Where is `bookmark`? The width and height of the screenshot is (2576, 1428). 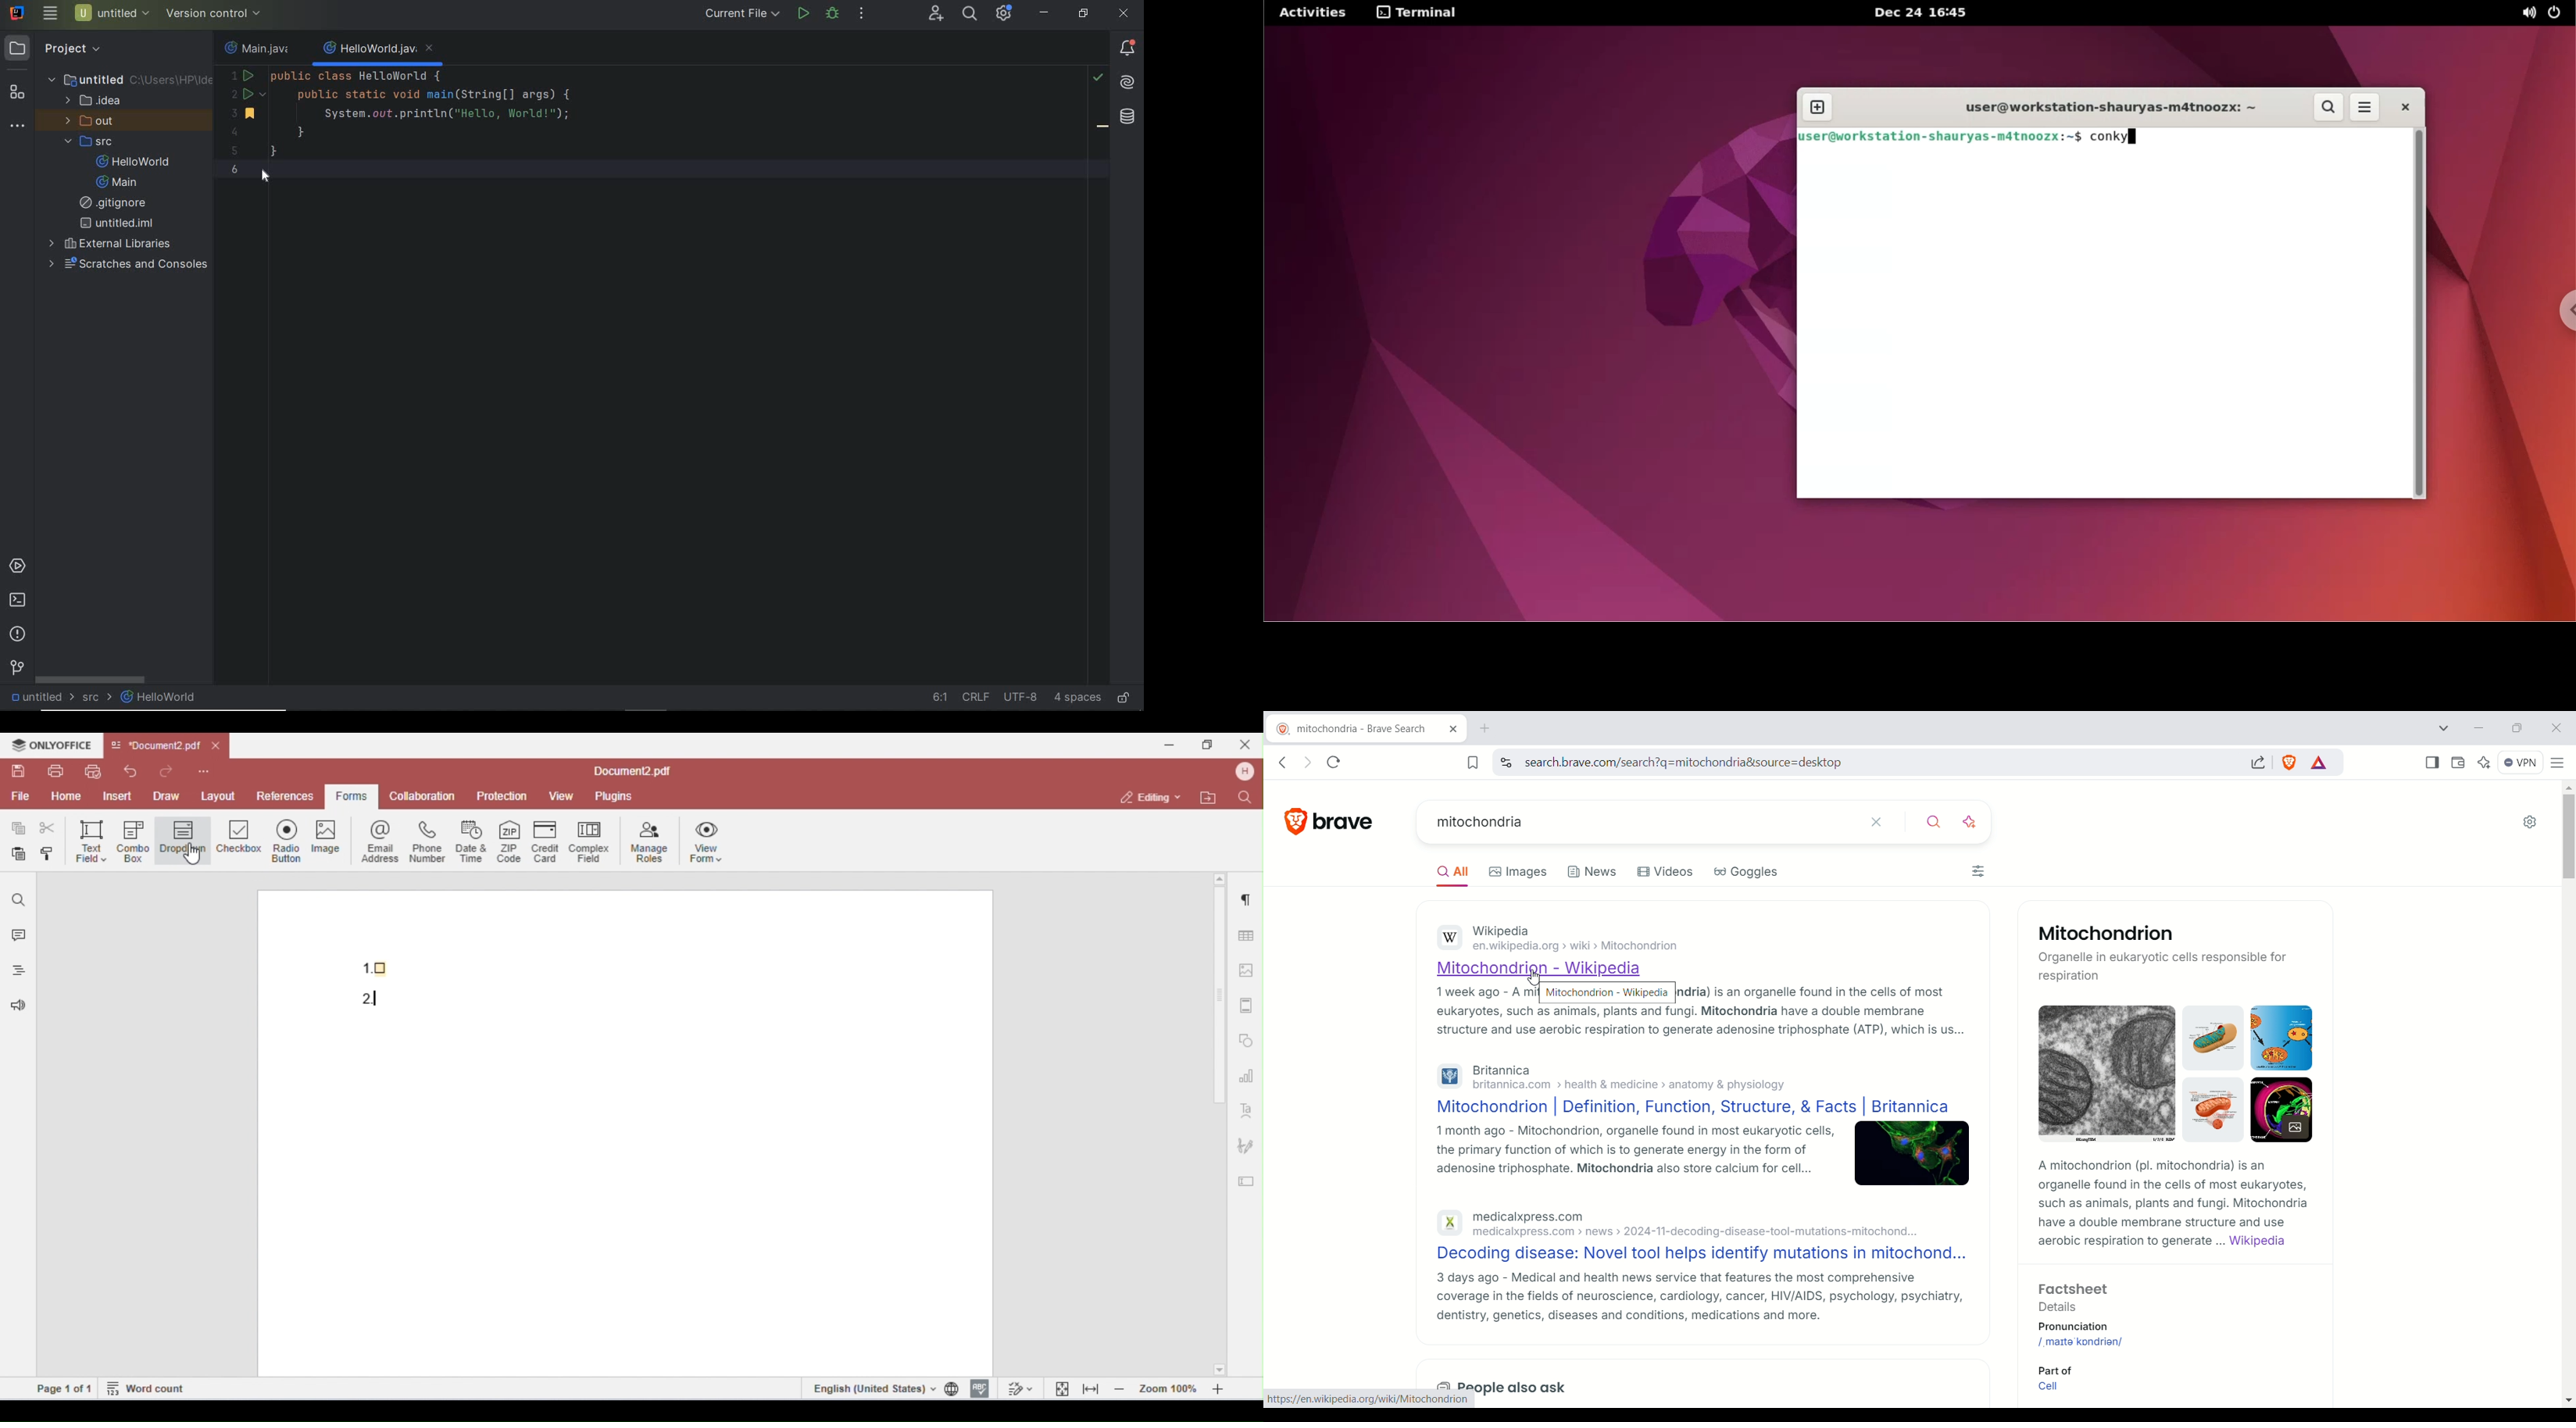
bookmark is located at coordinates (1474, 765).